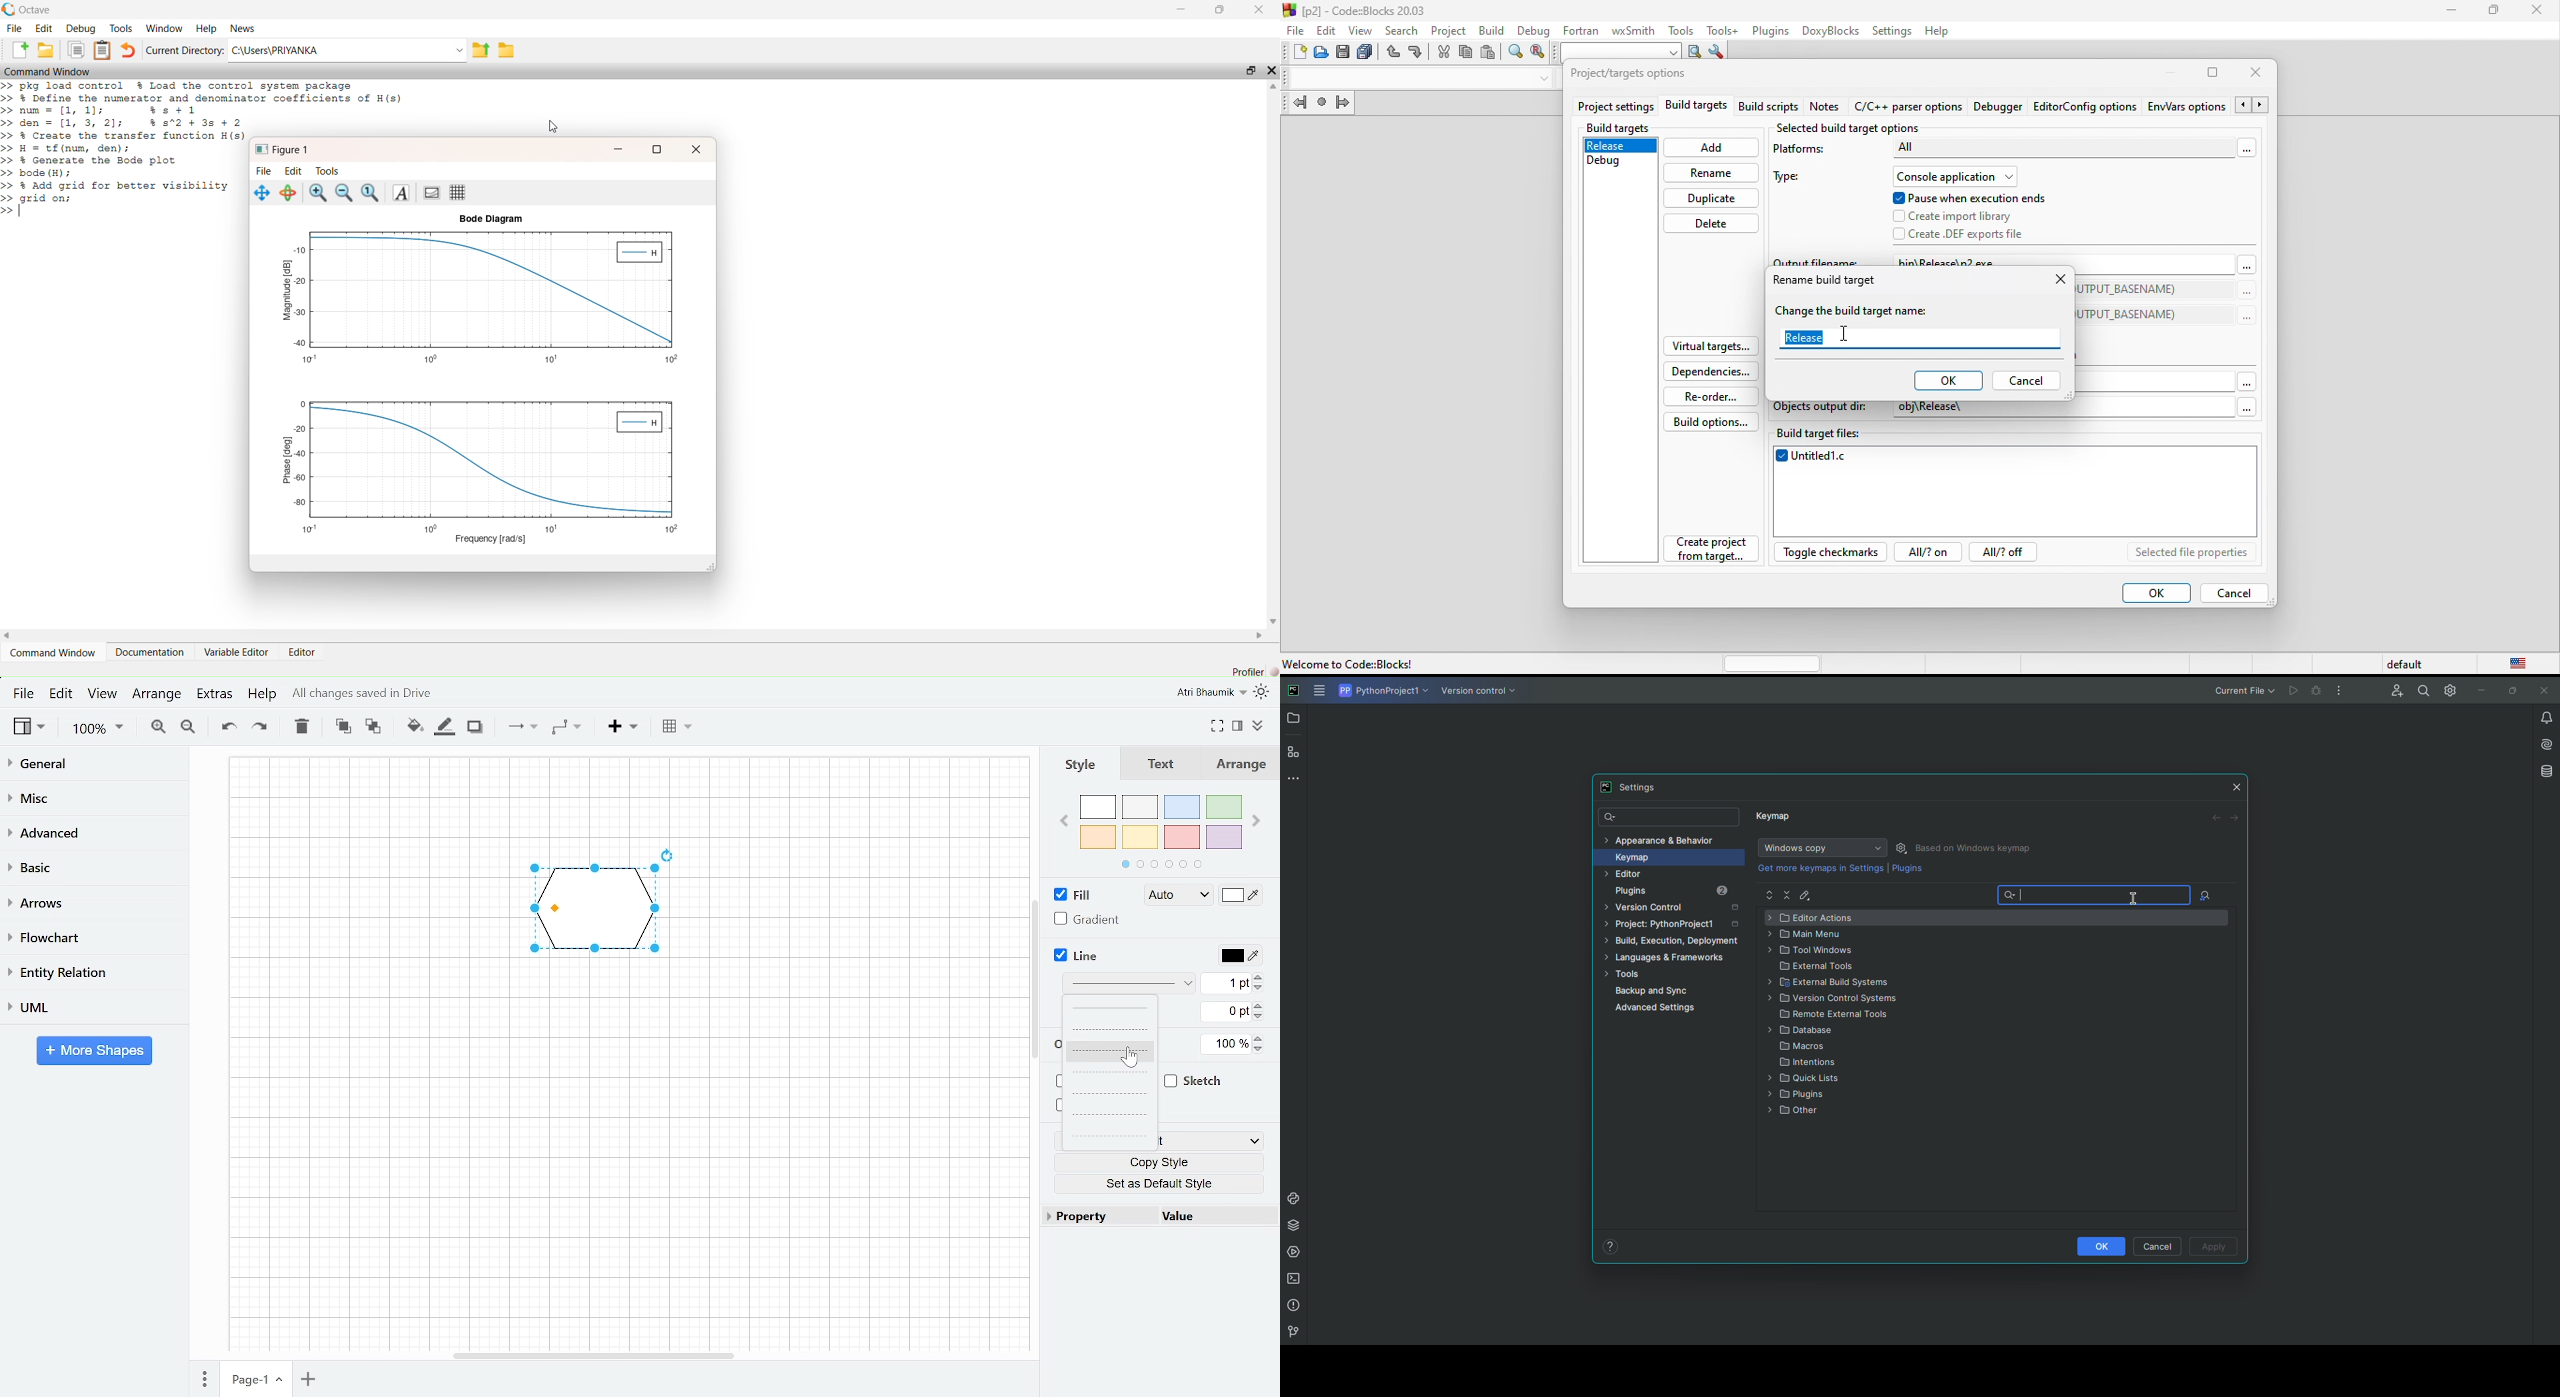 The width and height of the screenshot is (2576, 1400). I want to click on Pentagon, current shape, so click(595, 909).